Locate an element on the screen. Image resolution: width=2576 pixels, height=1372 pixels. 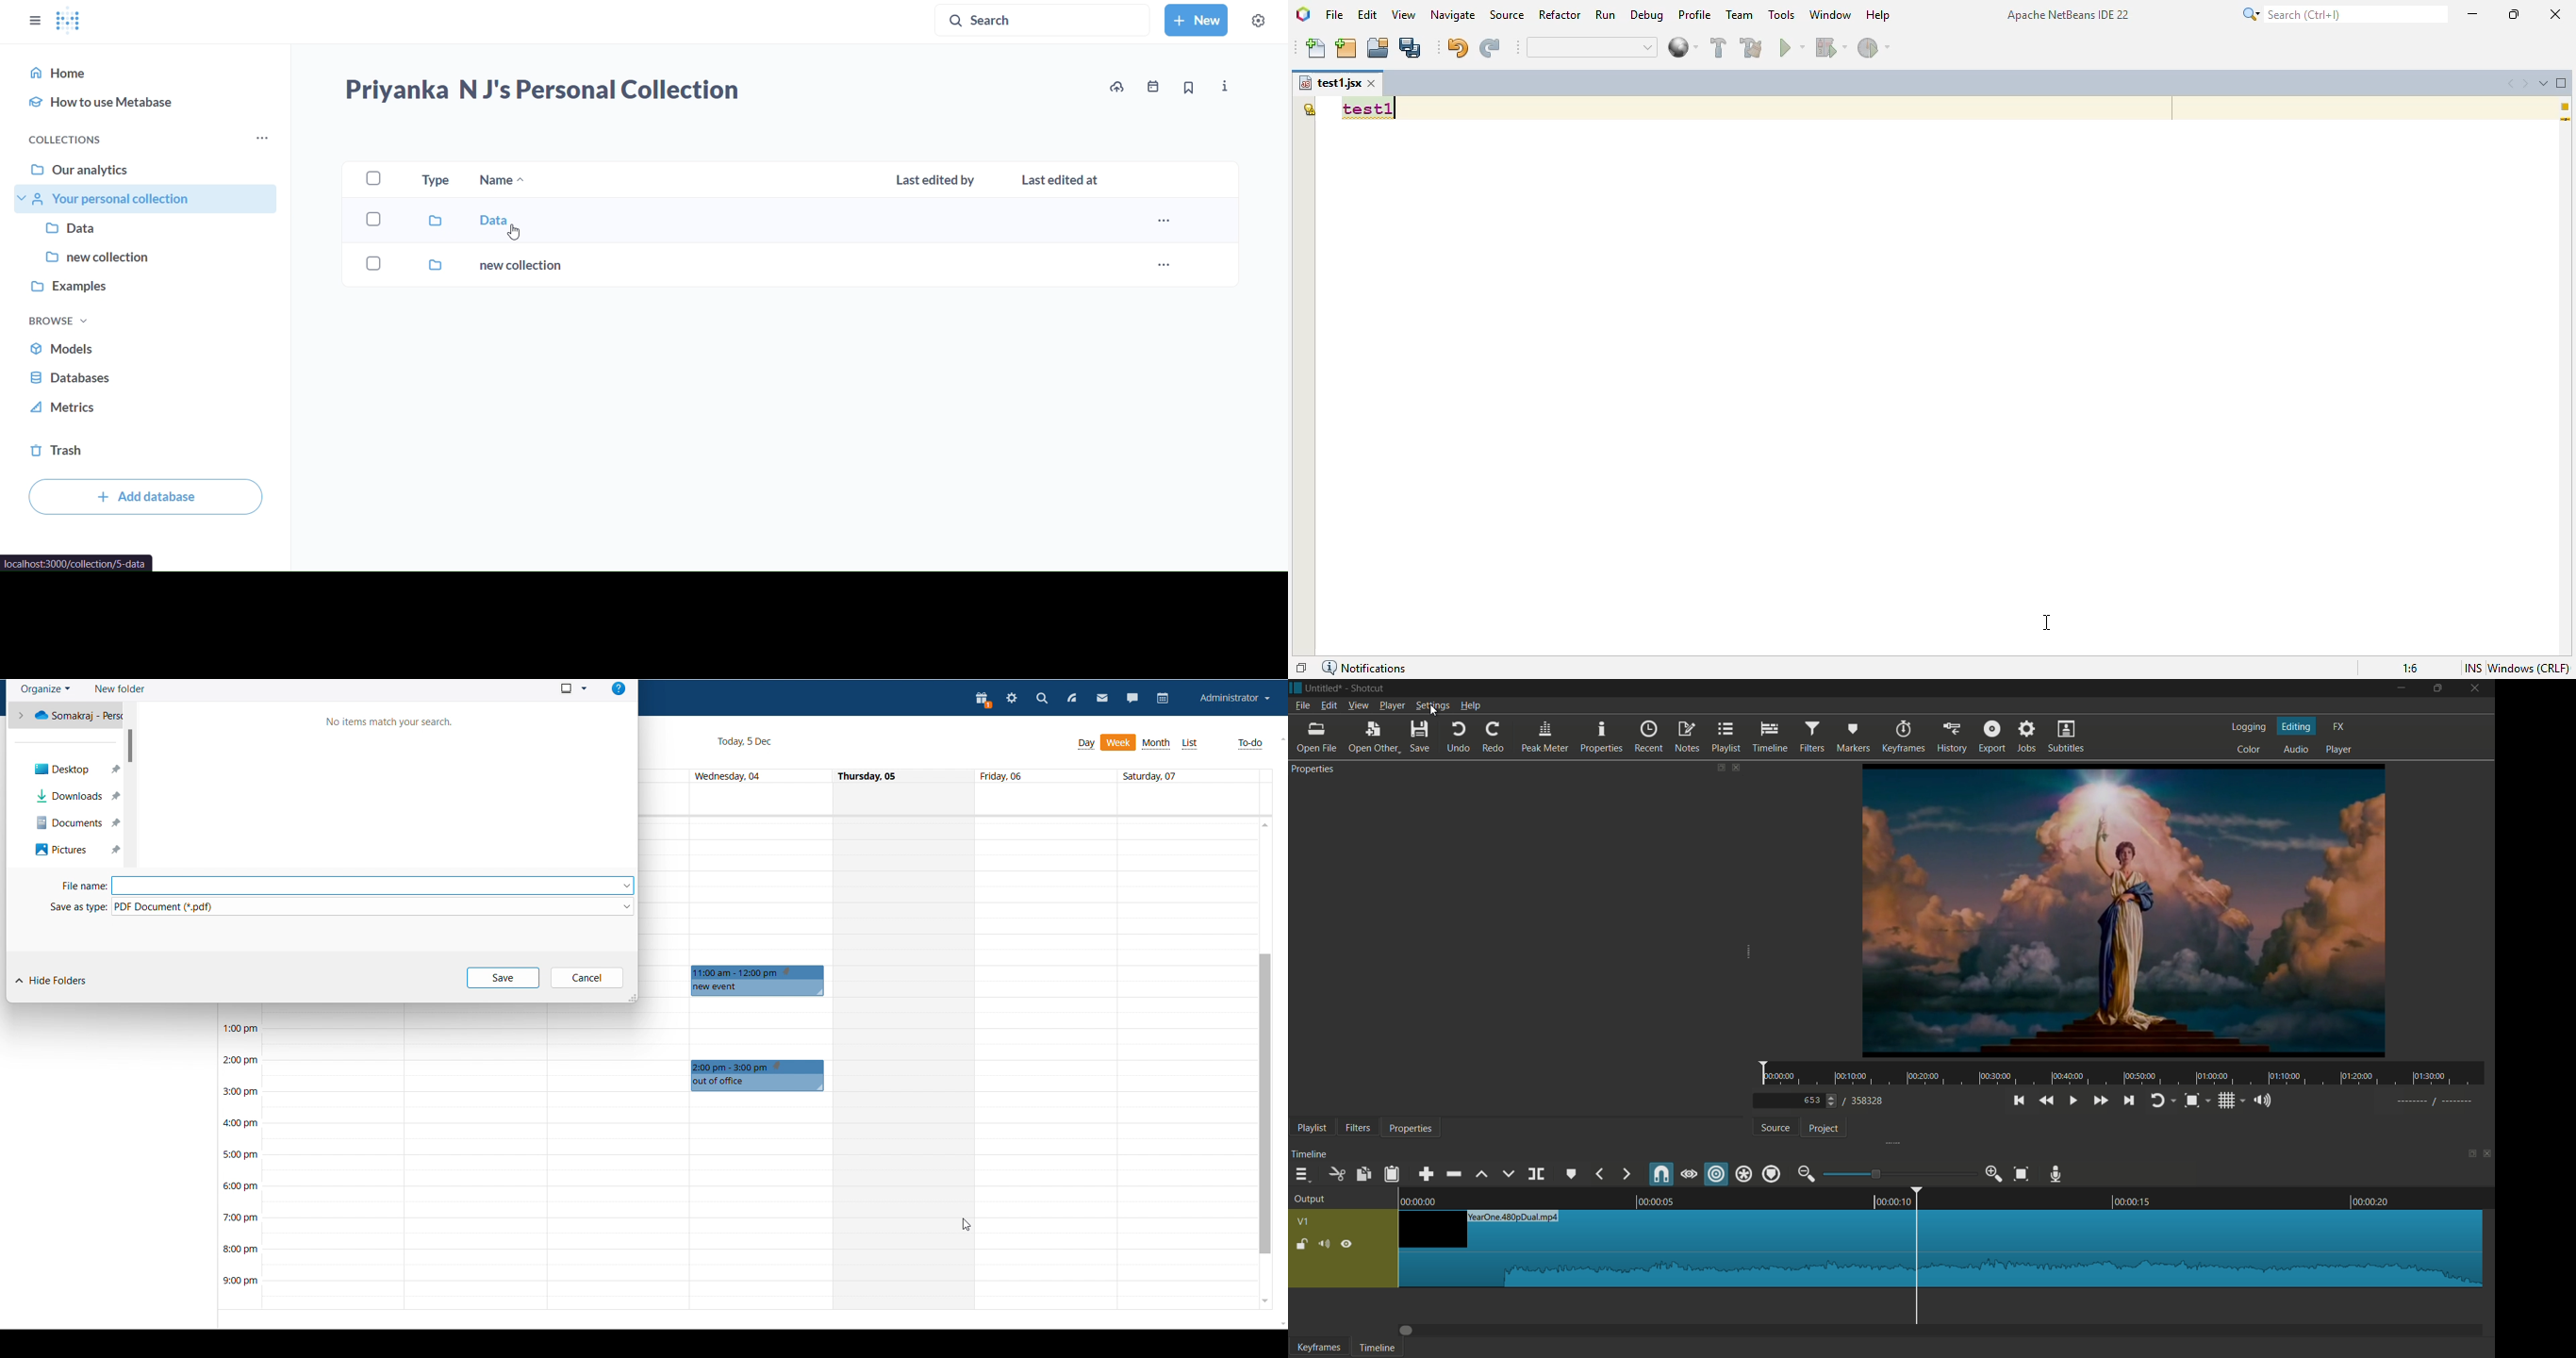
timeline is located at coordinates (239, 1164).